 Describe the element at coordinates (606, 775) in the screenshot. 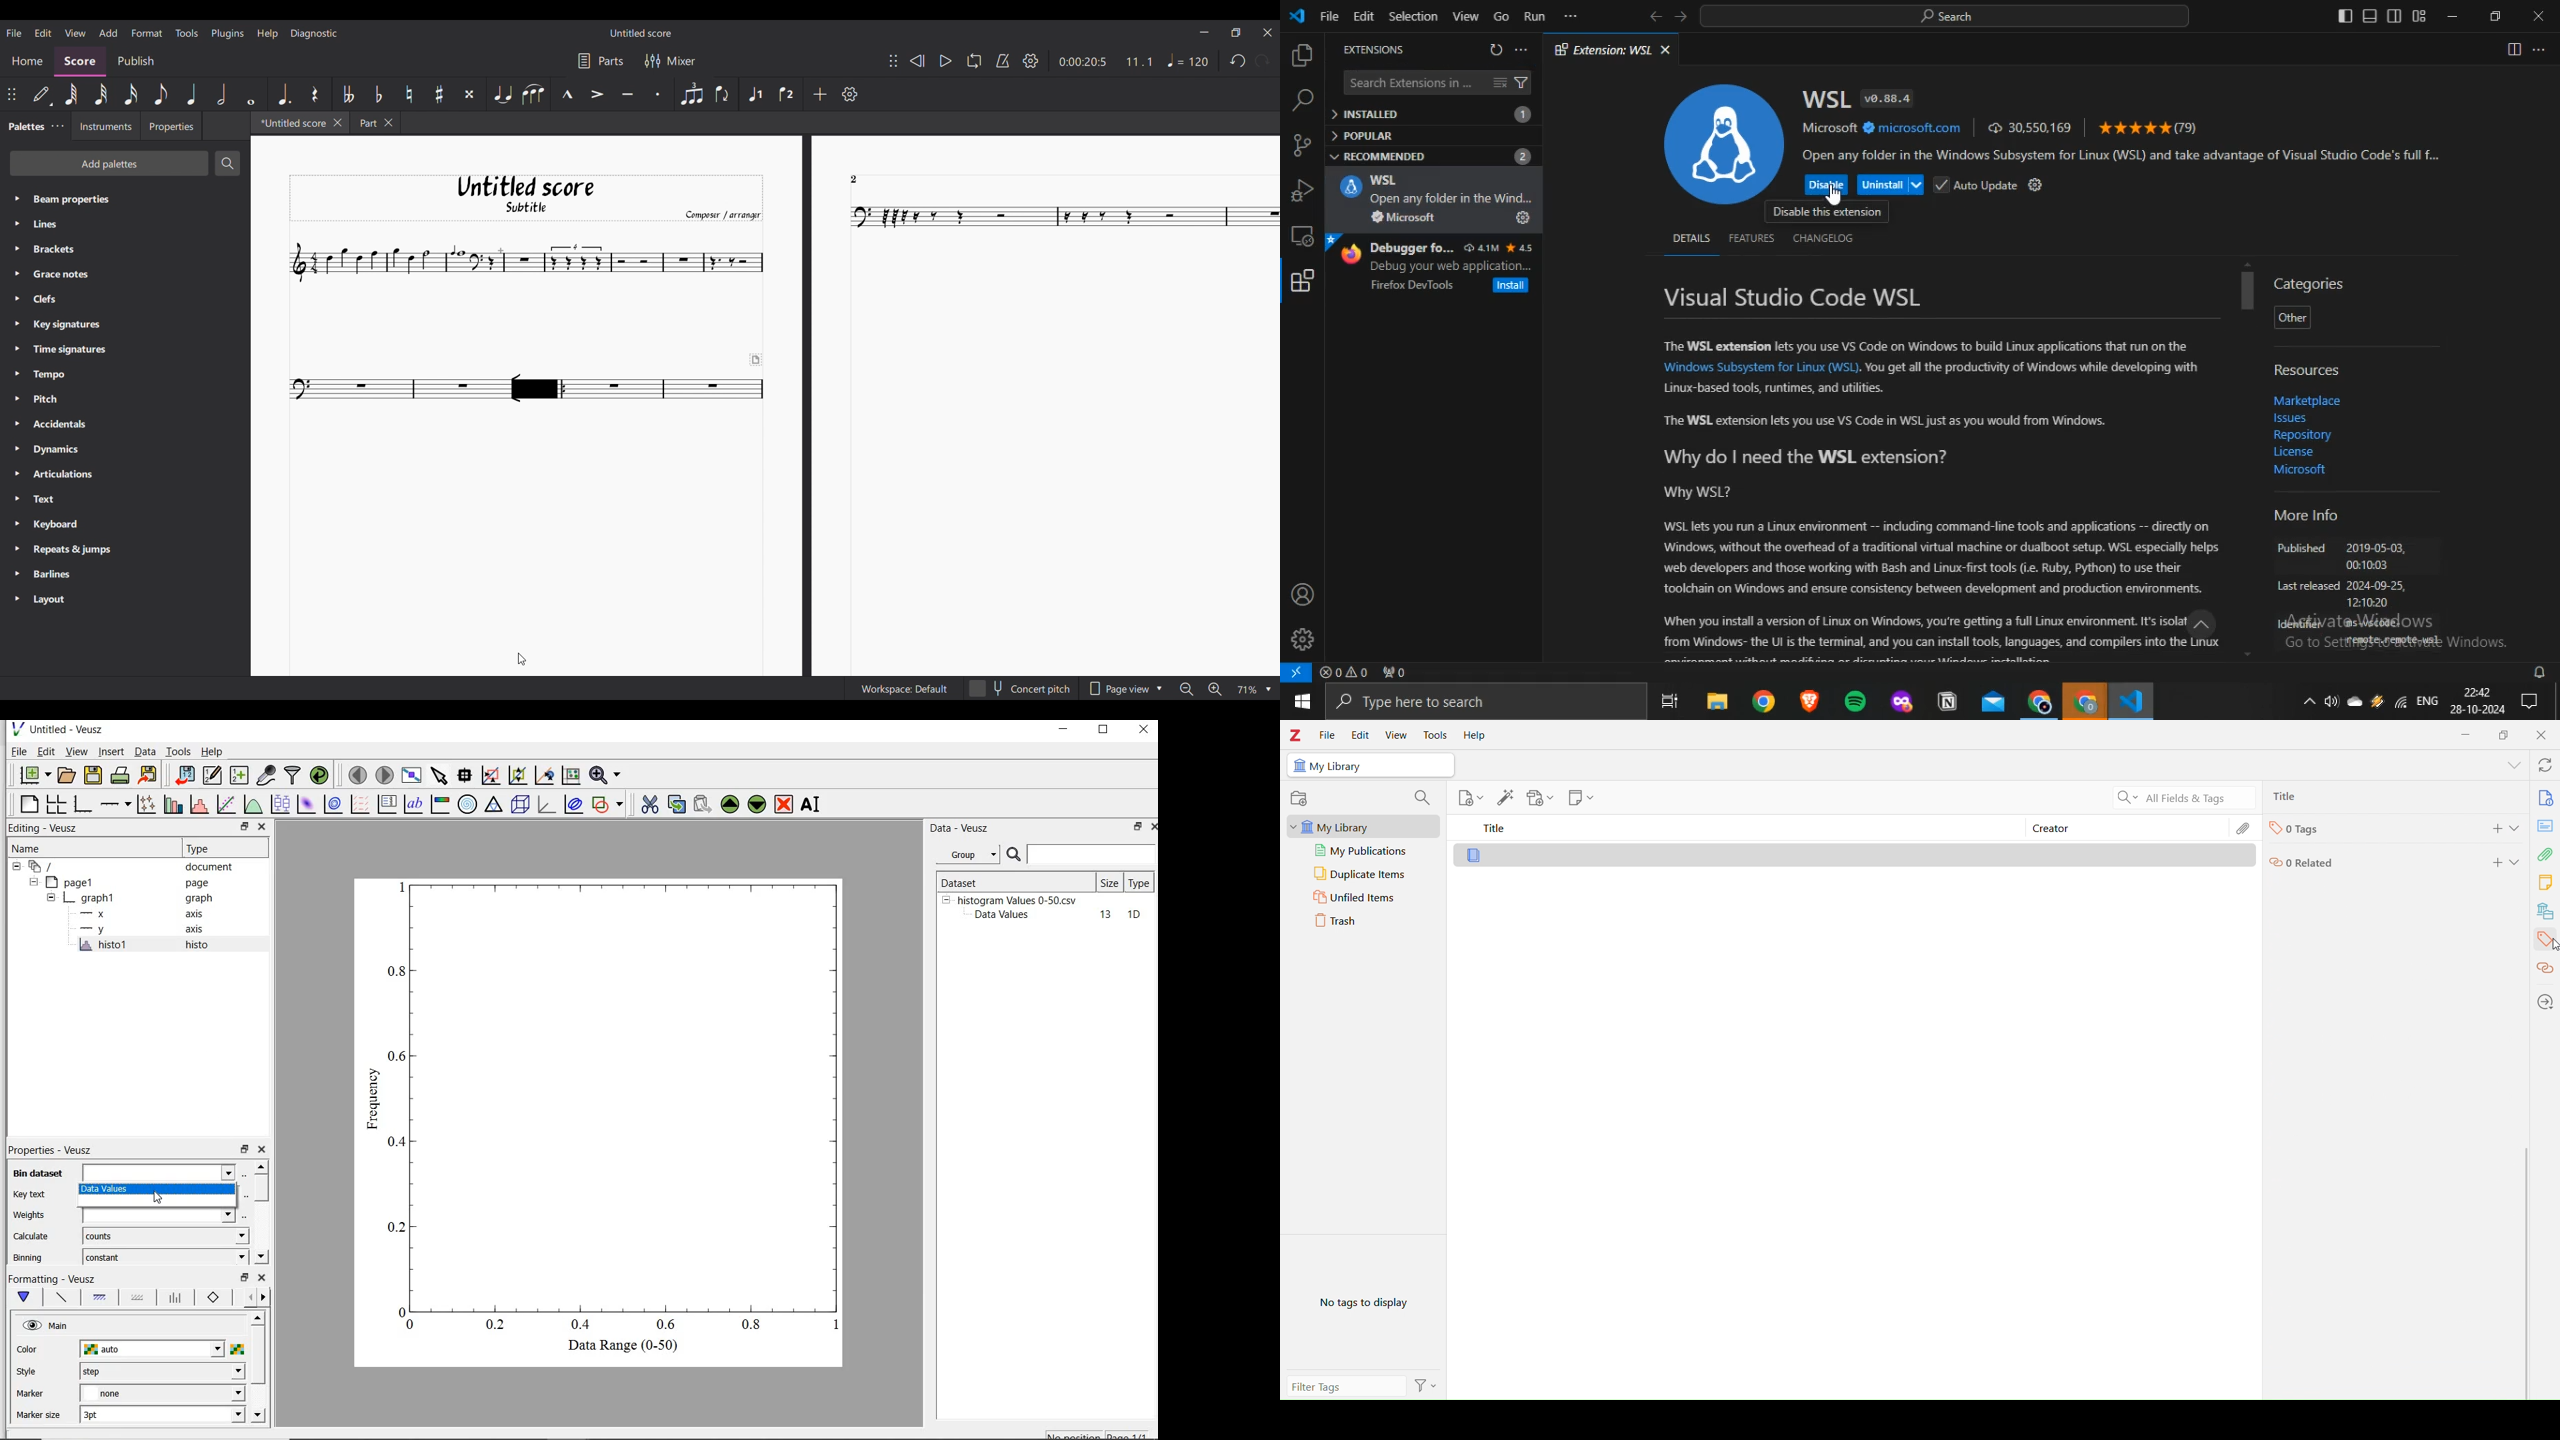

I see `zoom functions menu` at that location.